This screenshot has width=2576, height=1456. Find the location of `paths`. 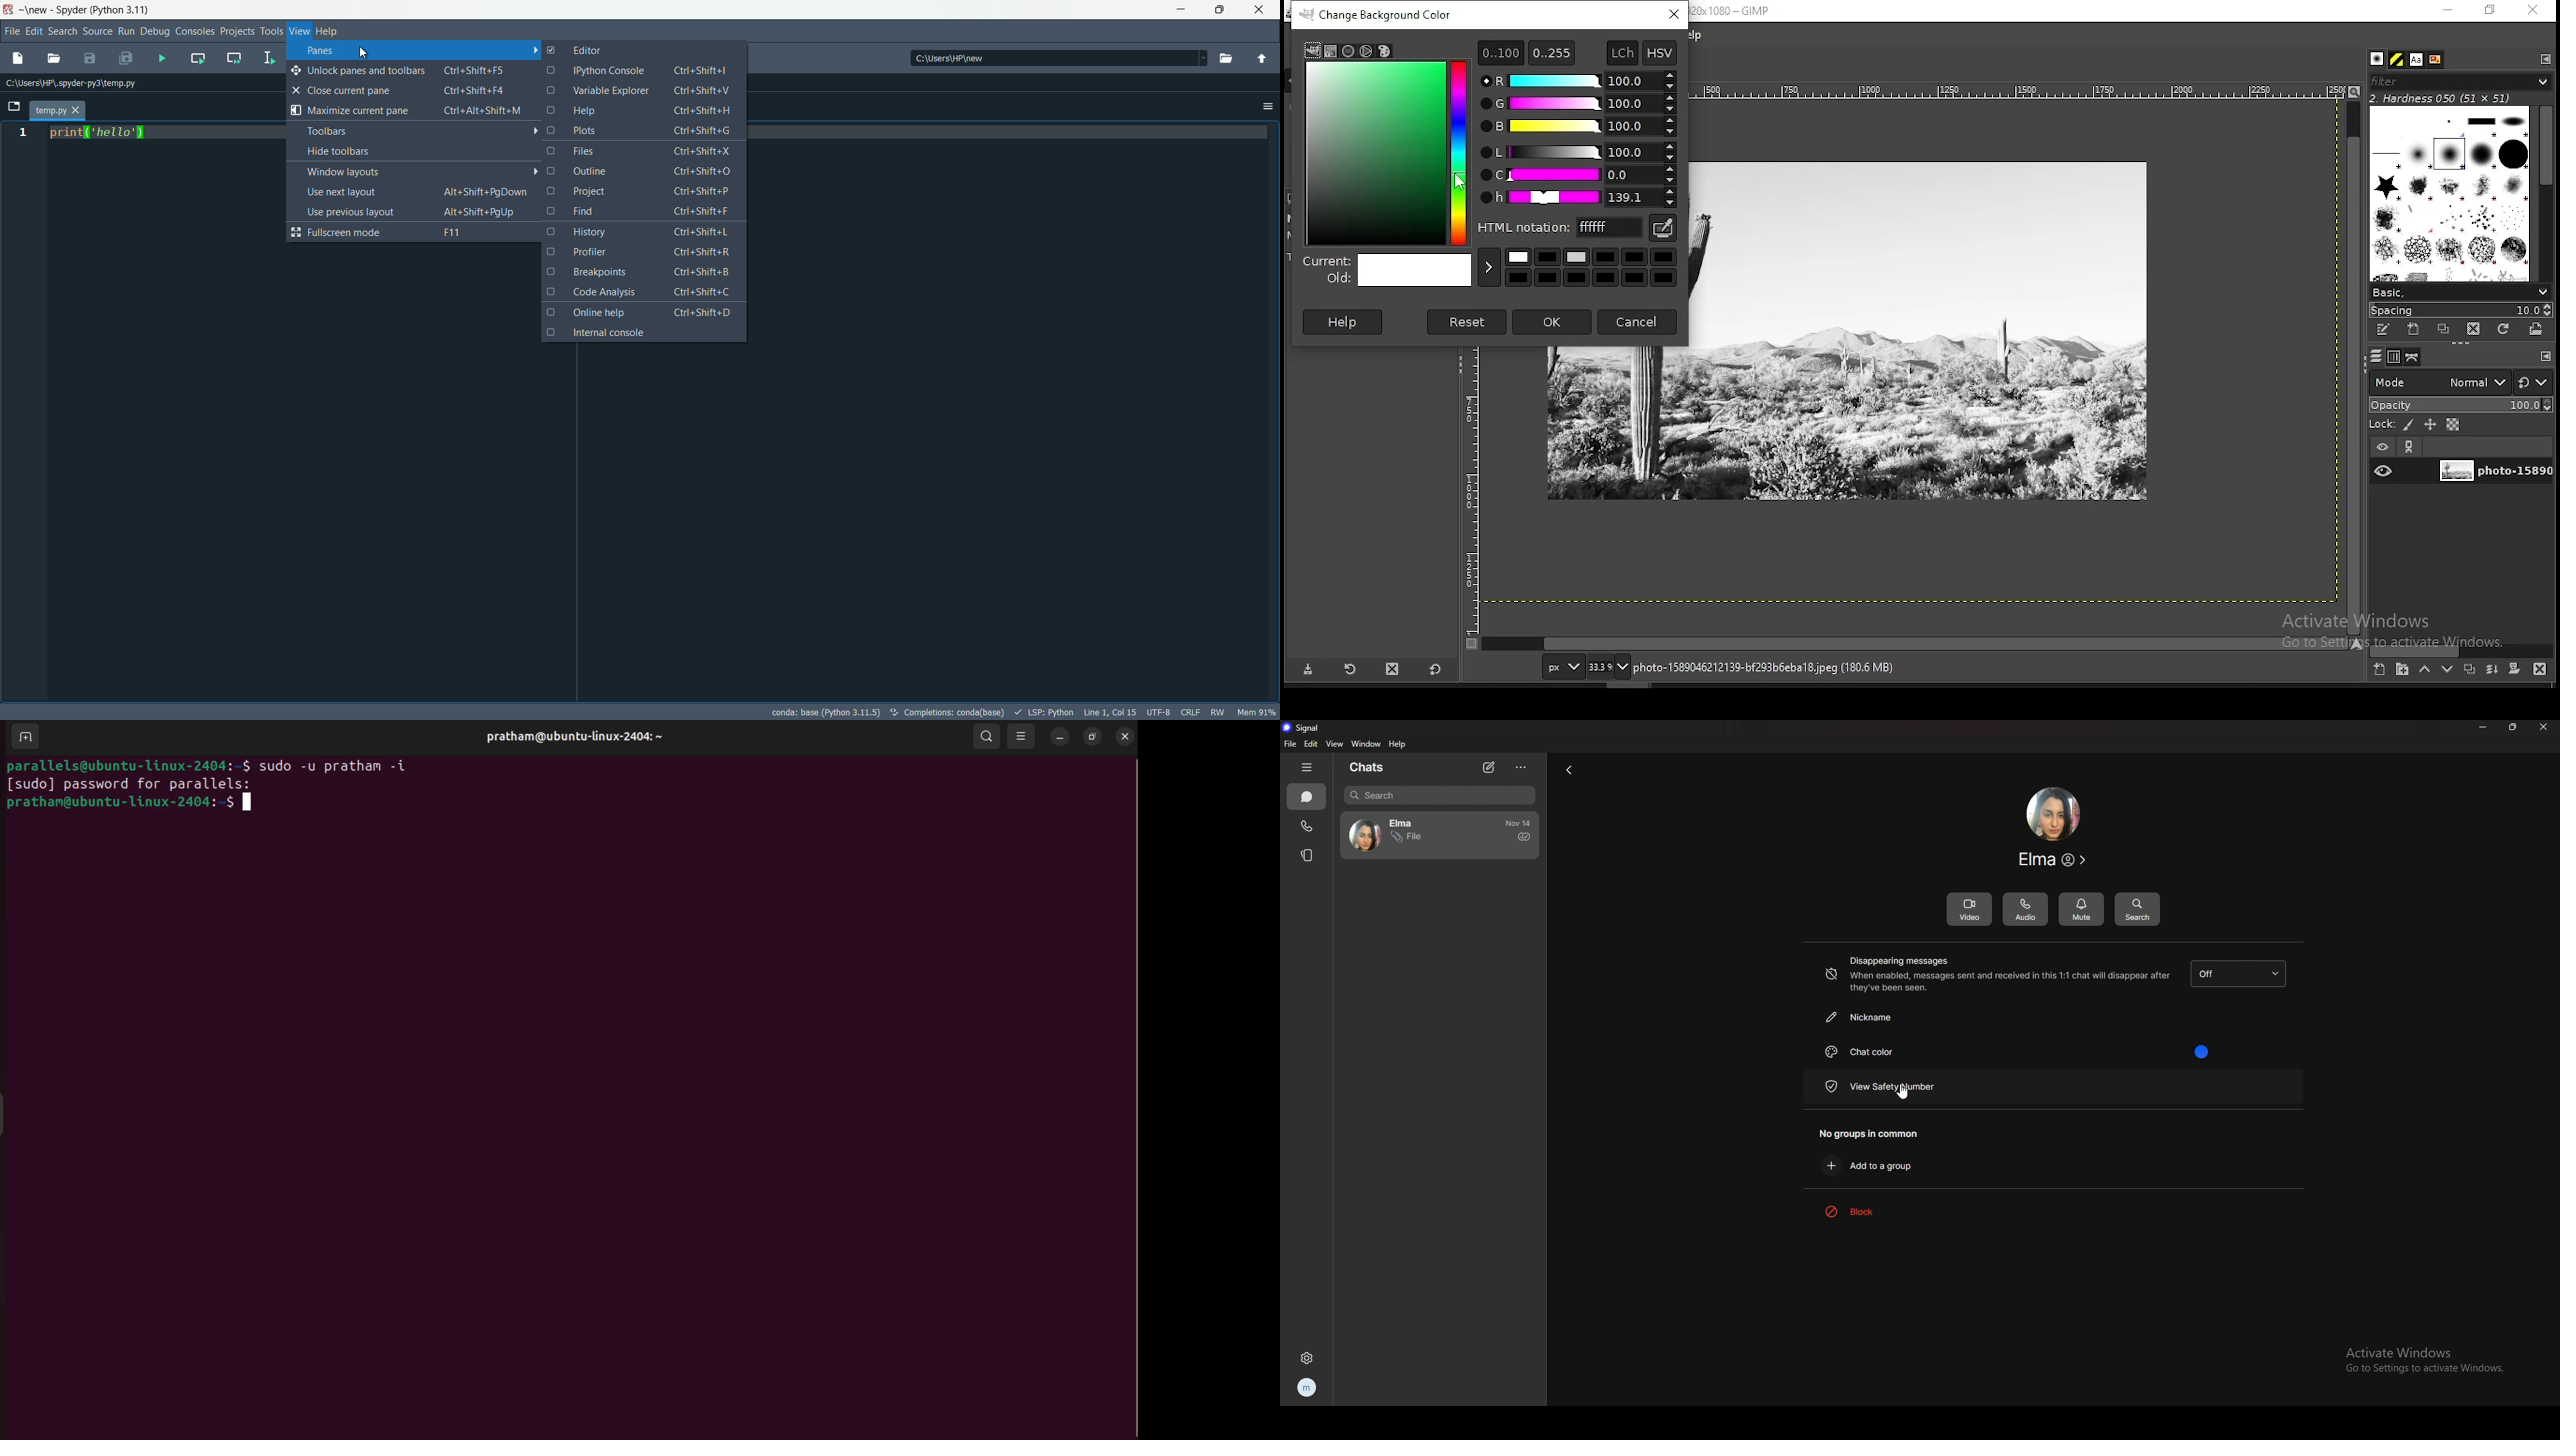

paths is located at coordinates (2414, 357).